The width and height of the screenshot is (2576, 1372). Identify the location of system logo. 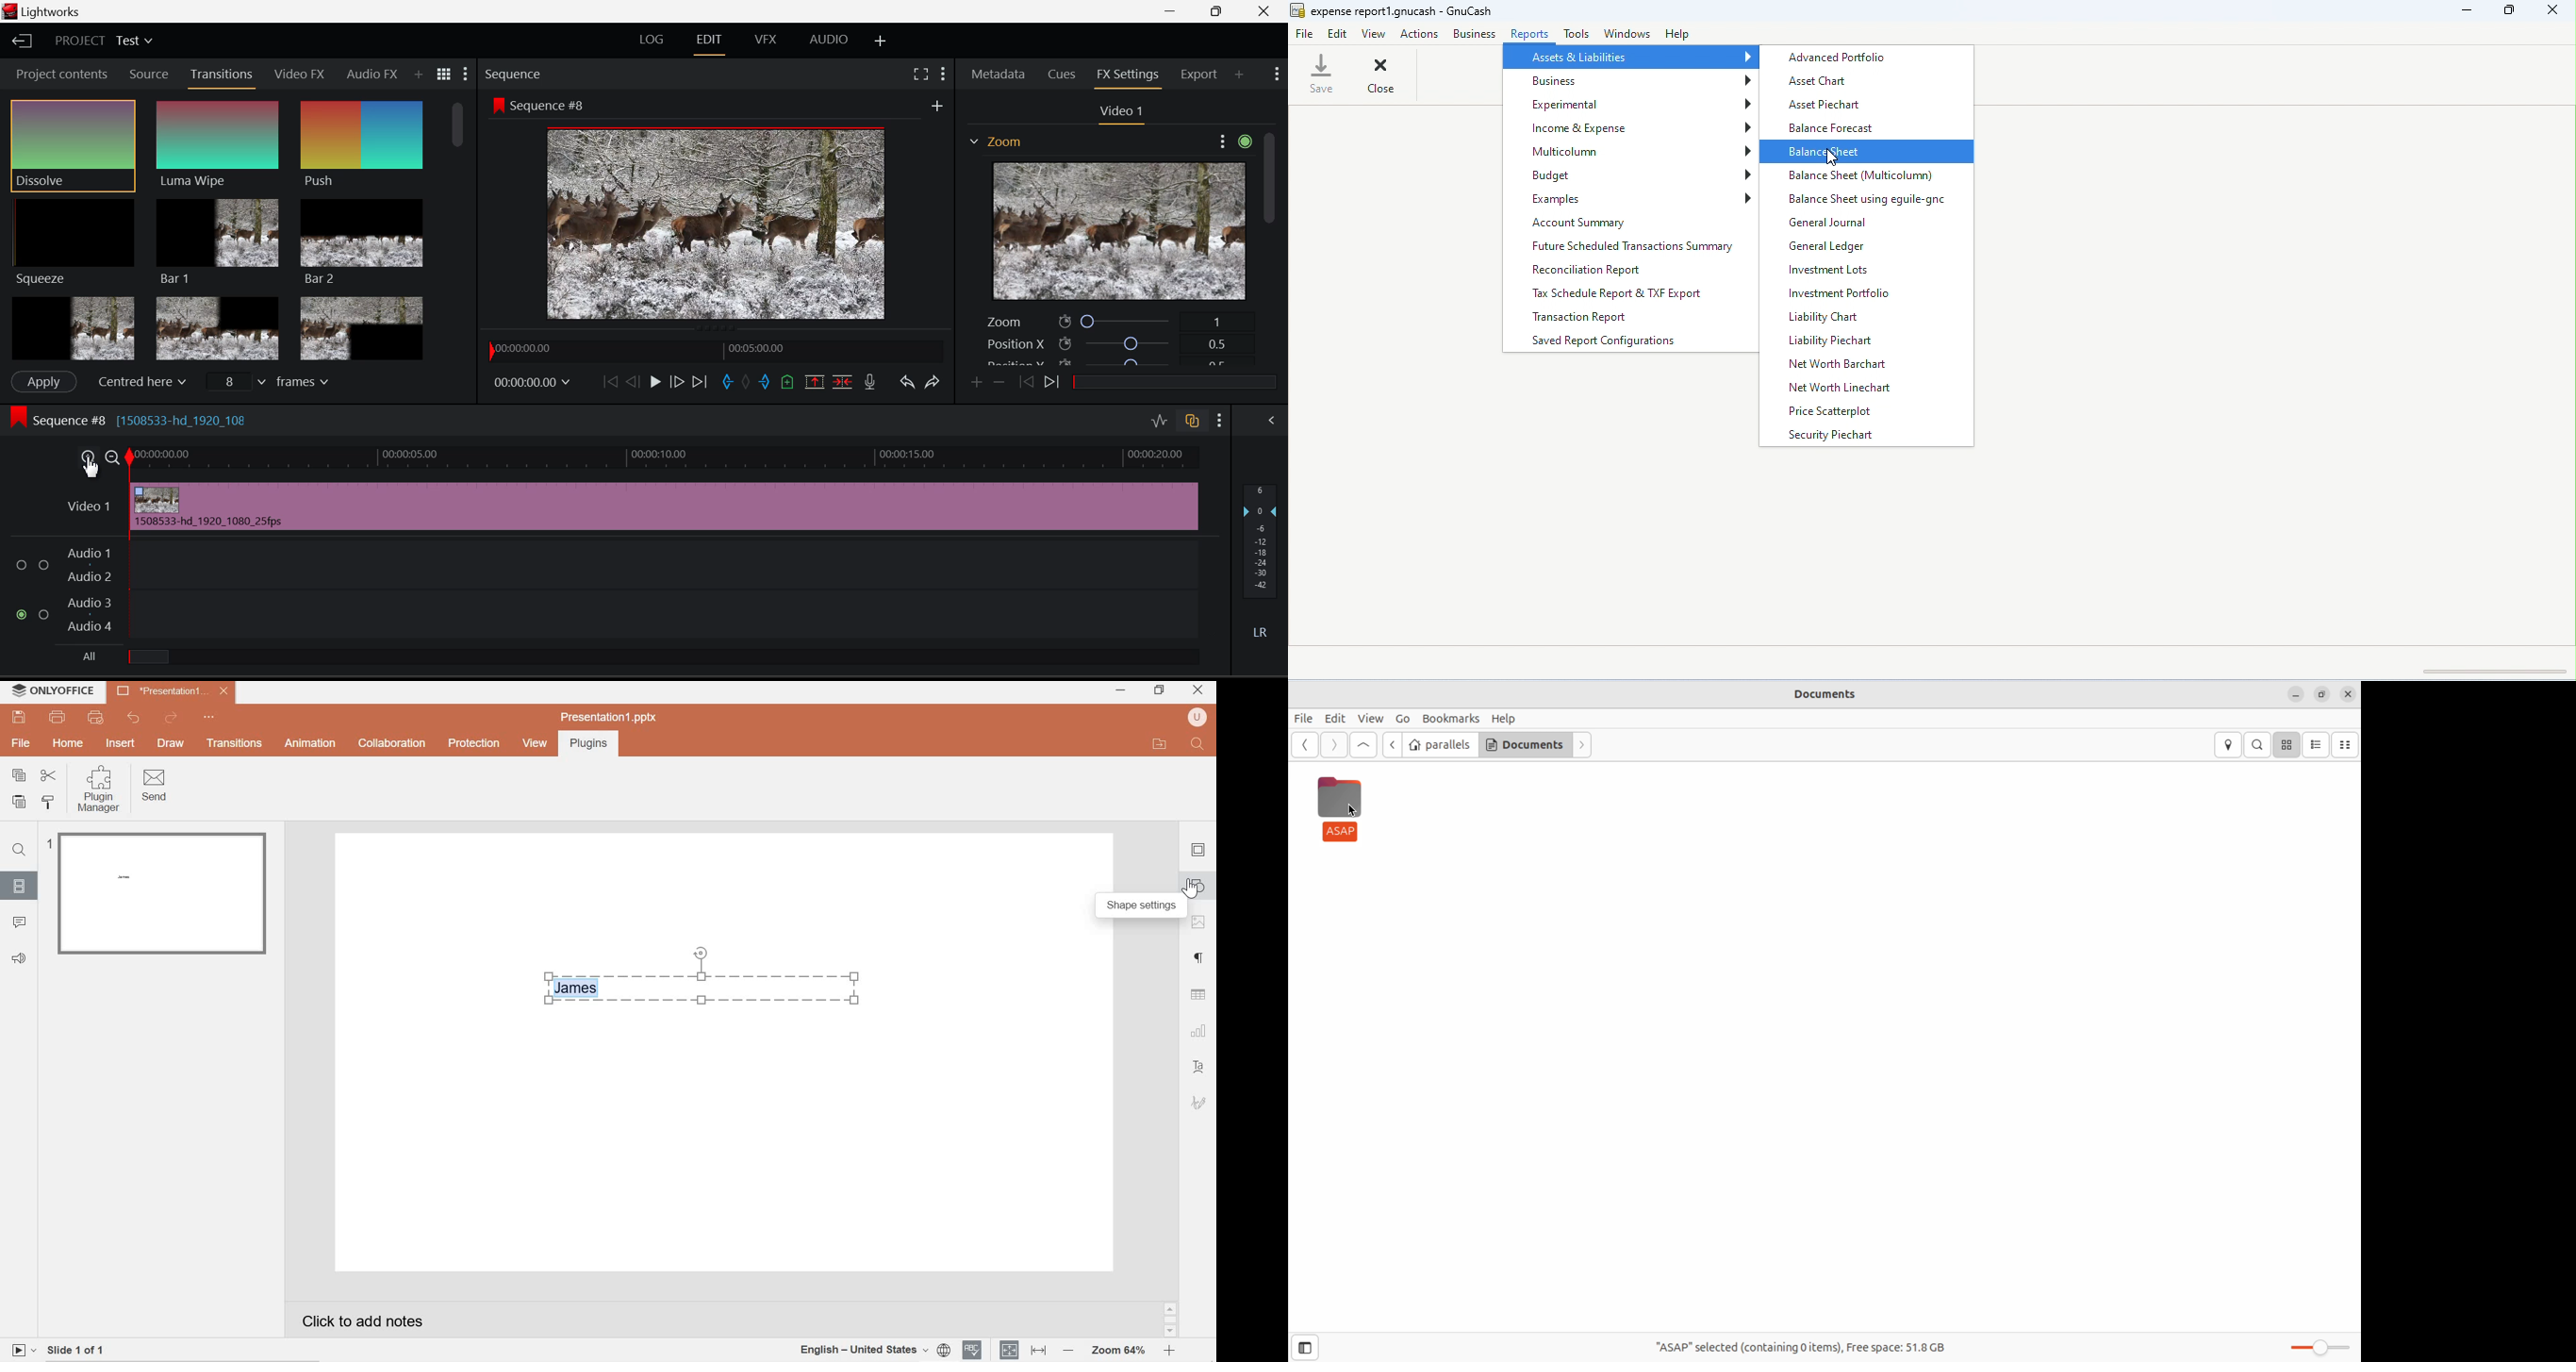
(18, 691).